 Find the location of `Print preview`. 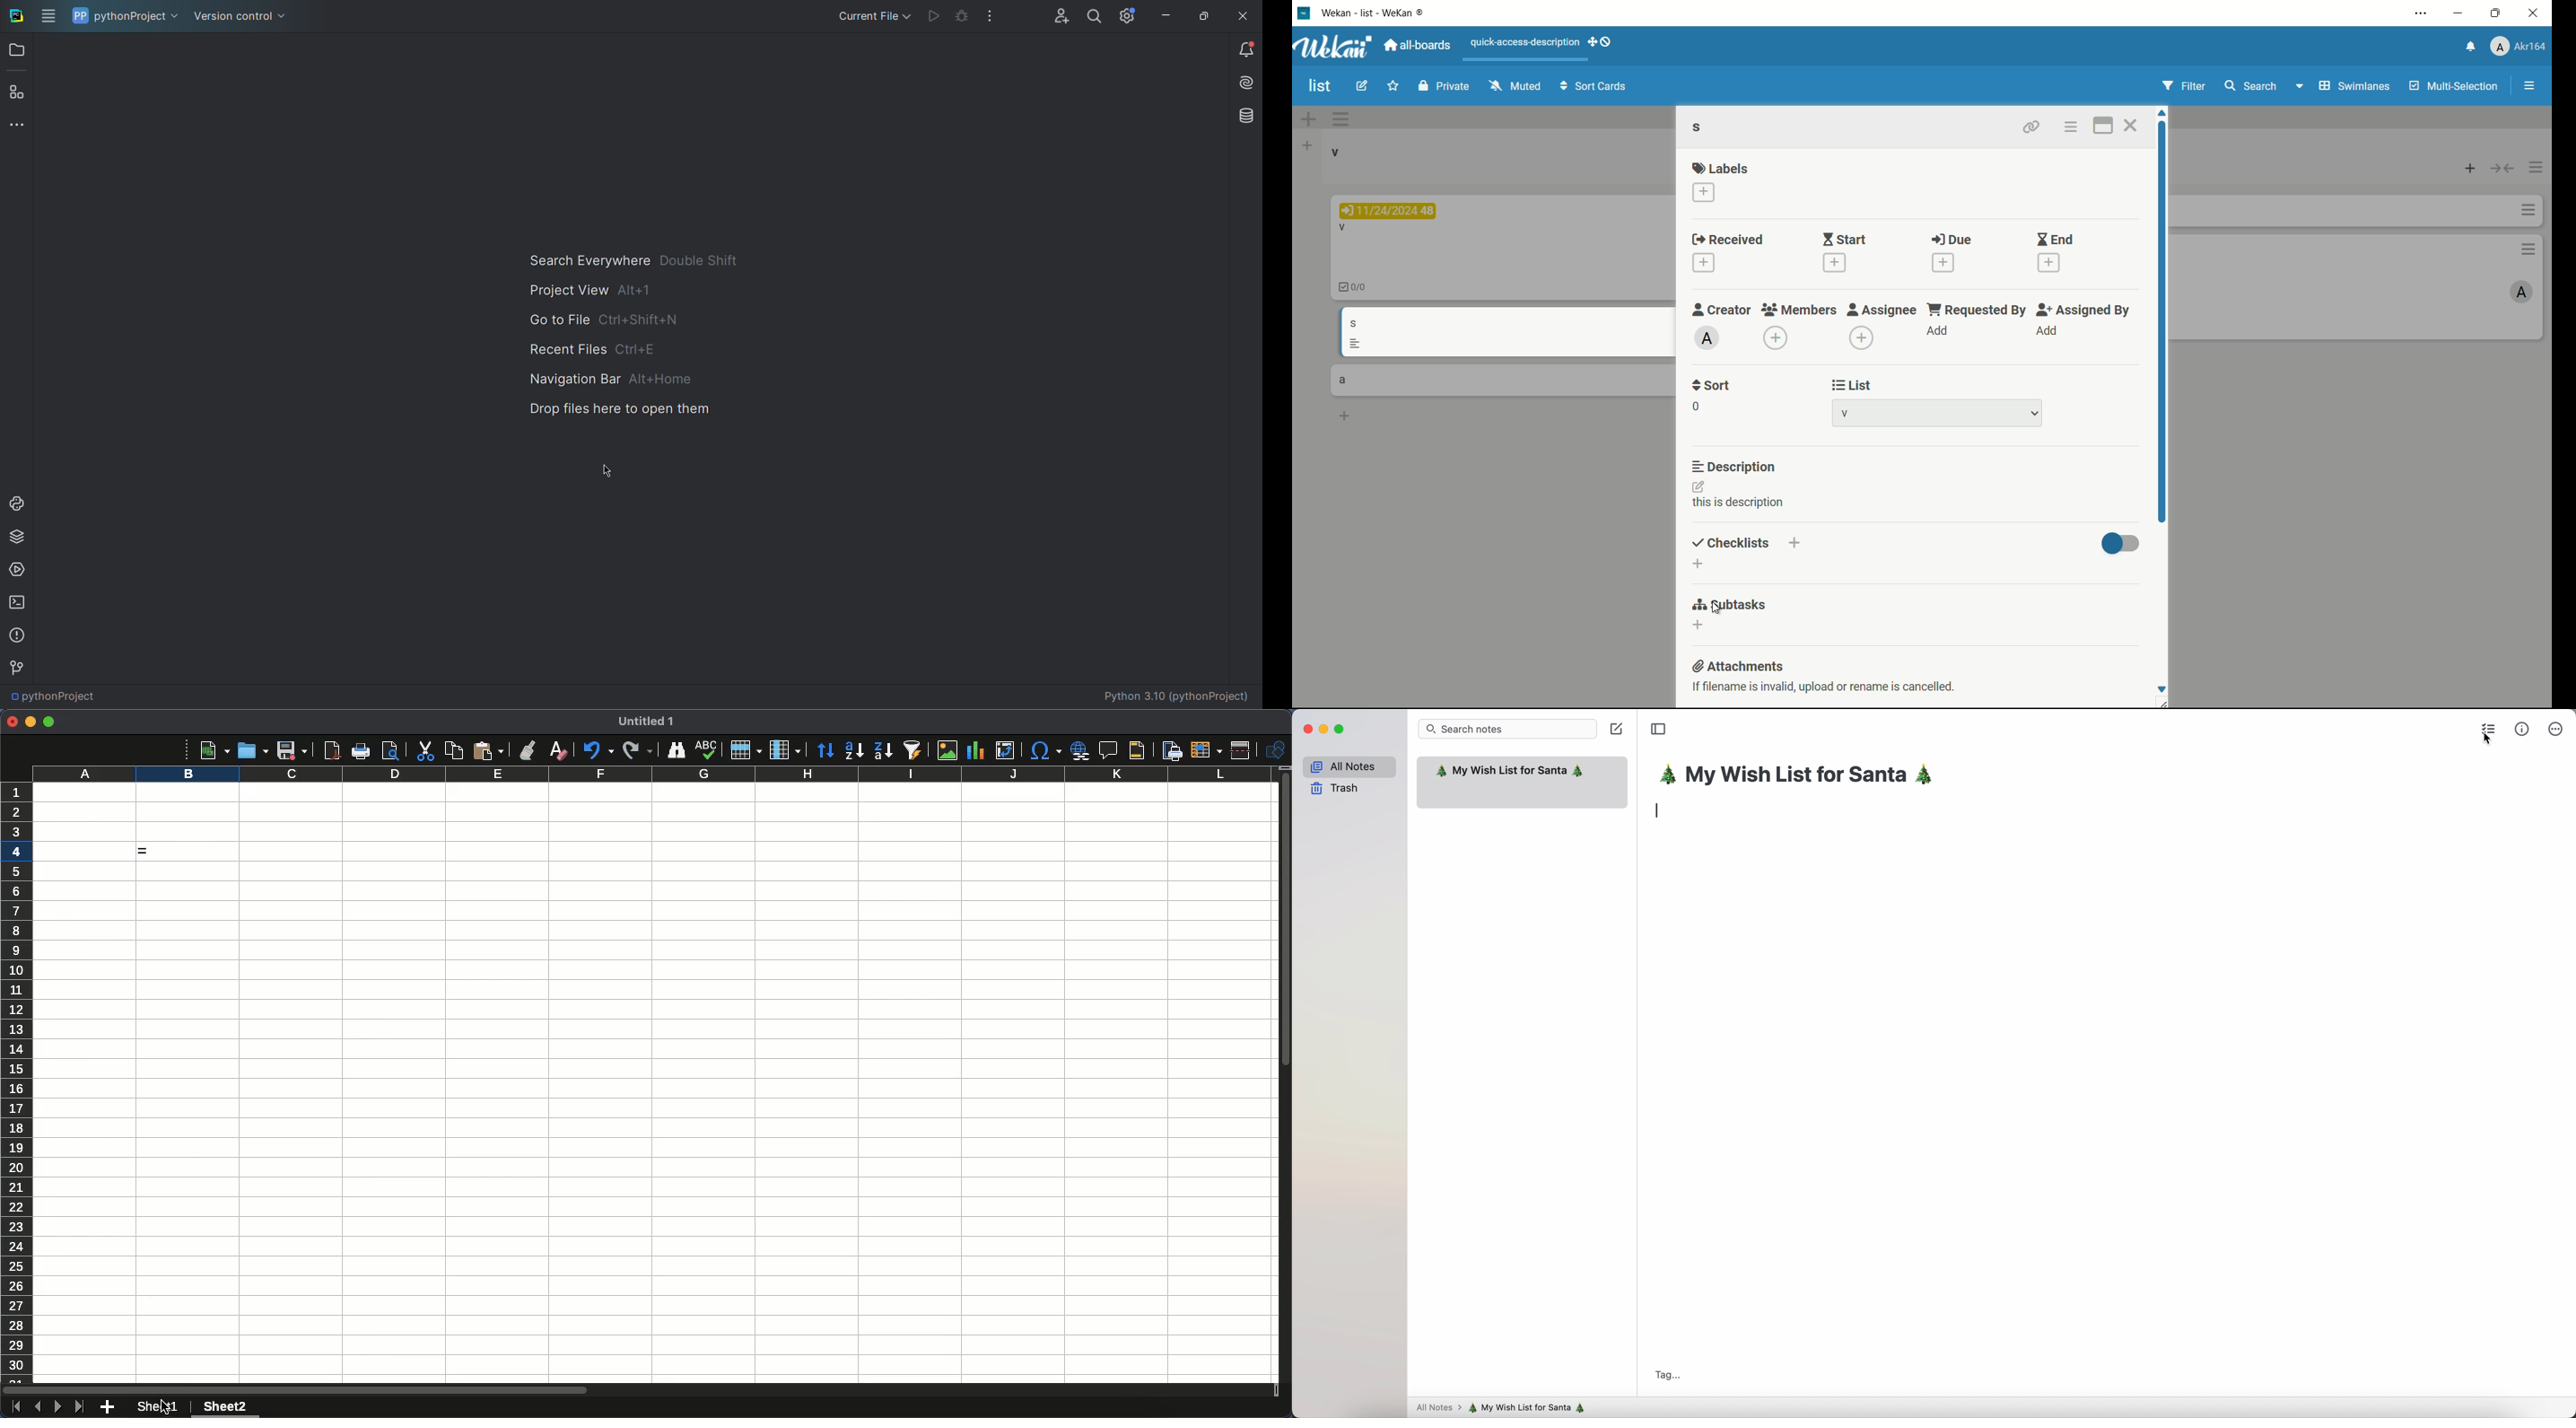

Print preview is located at coordinates (390, 750).